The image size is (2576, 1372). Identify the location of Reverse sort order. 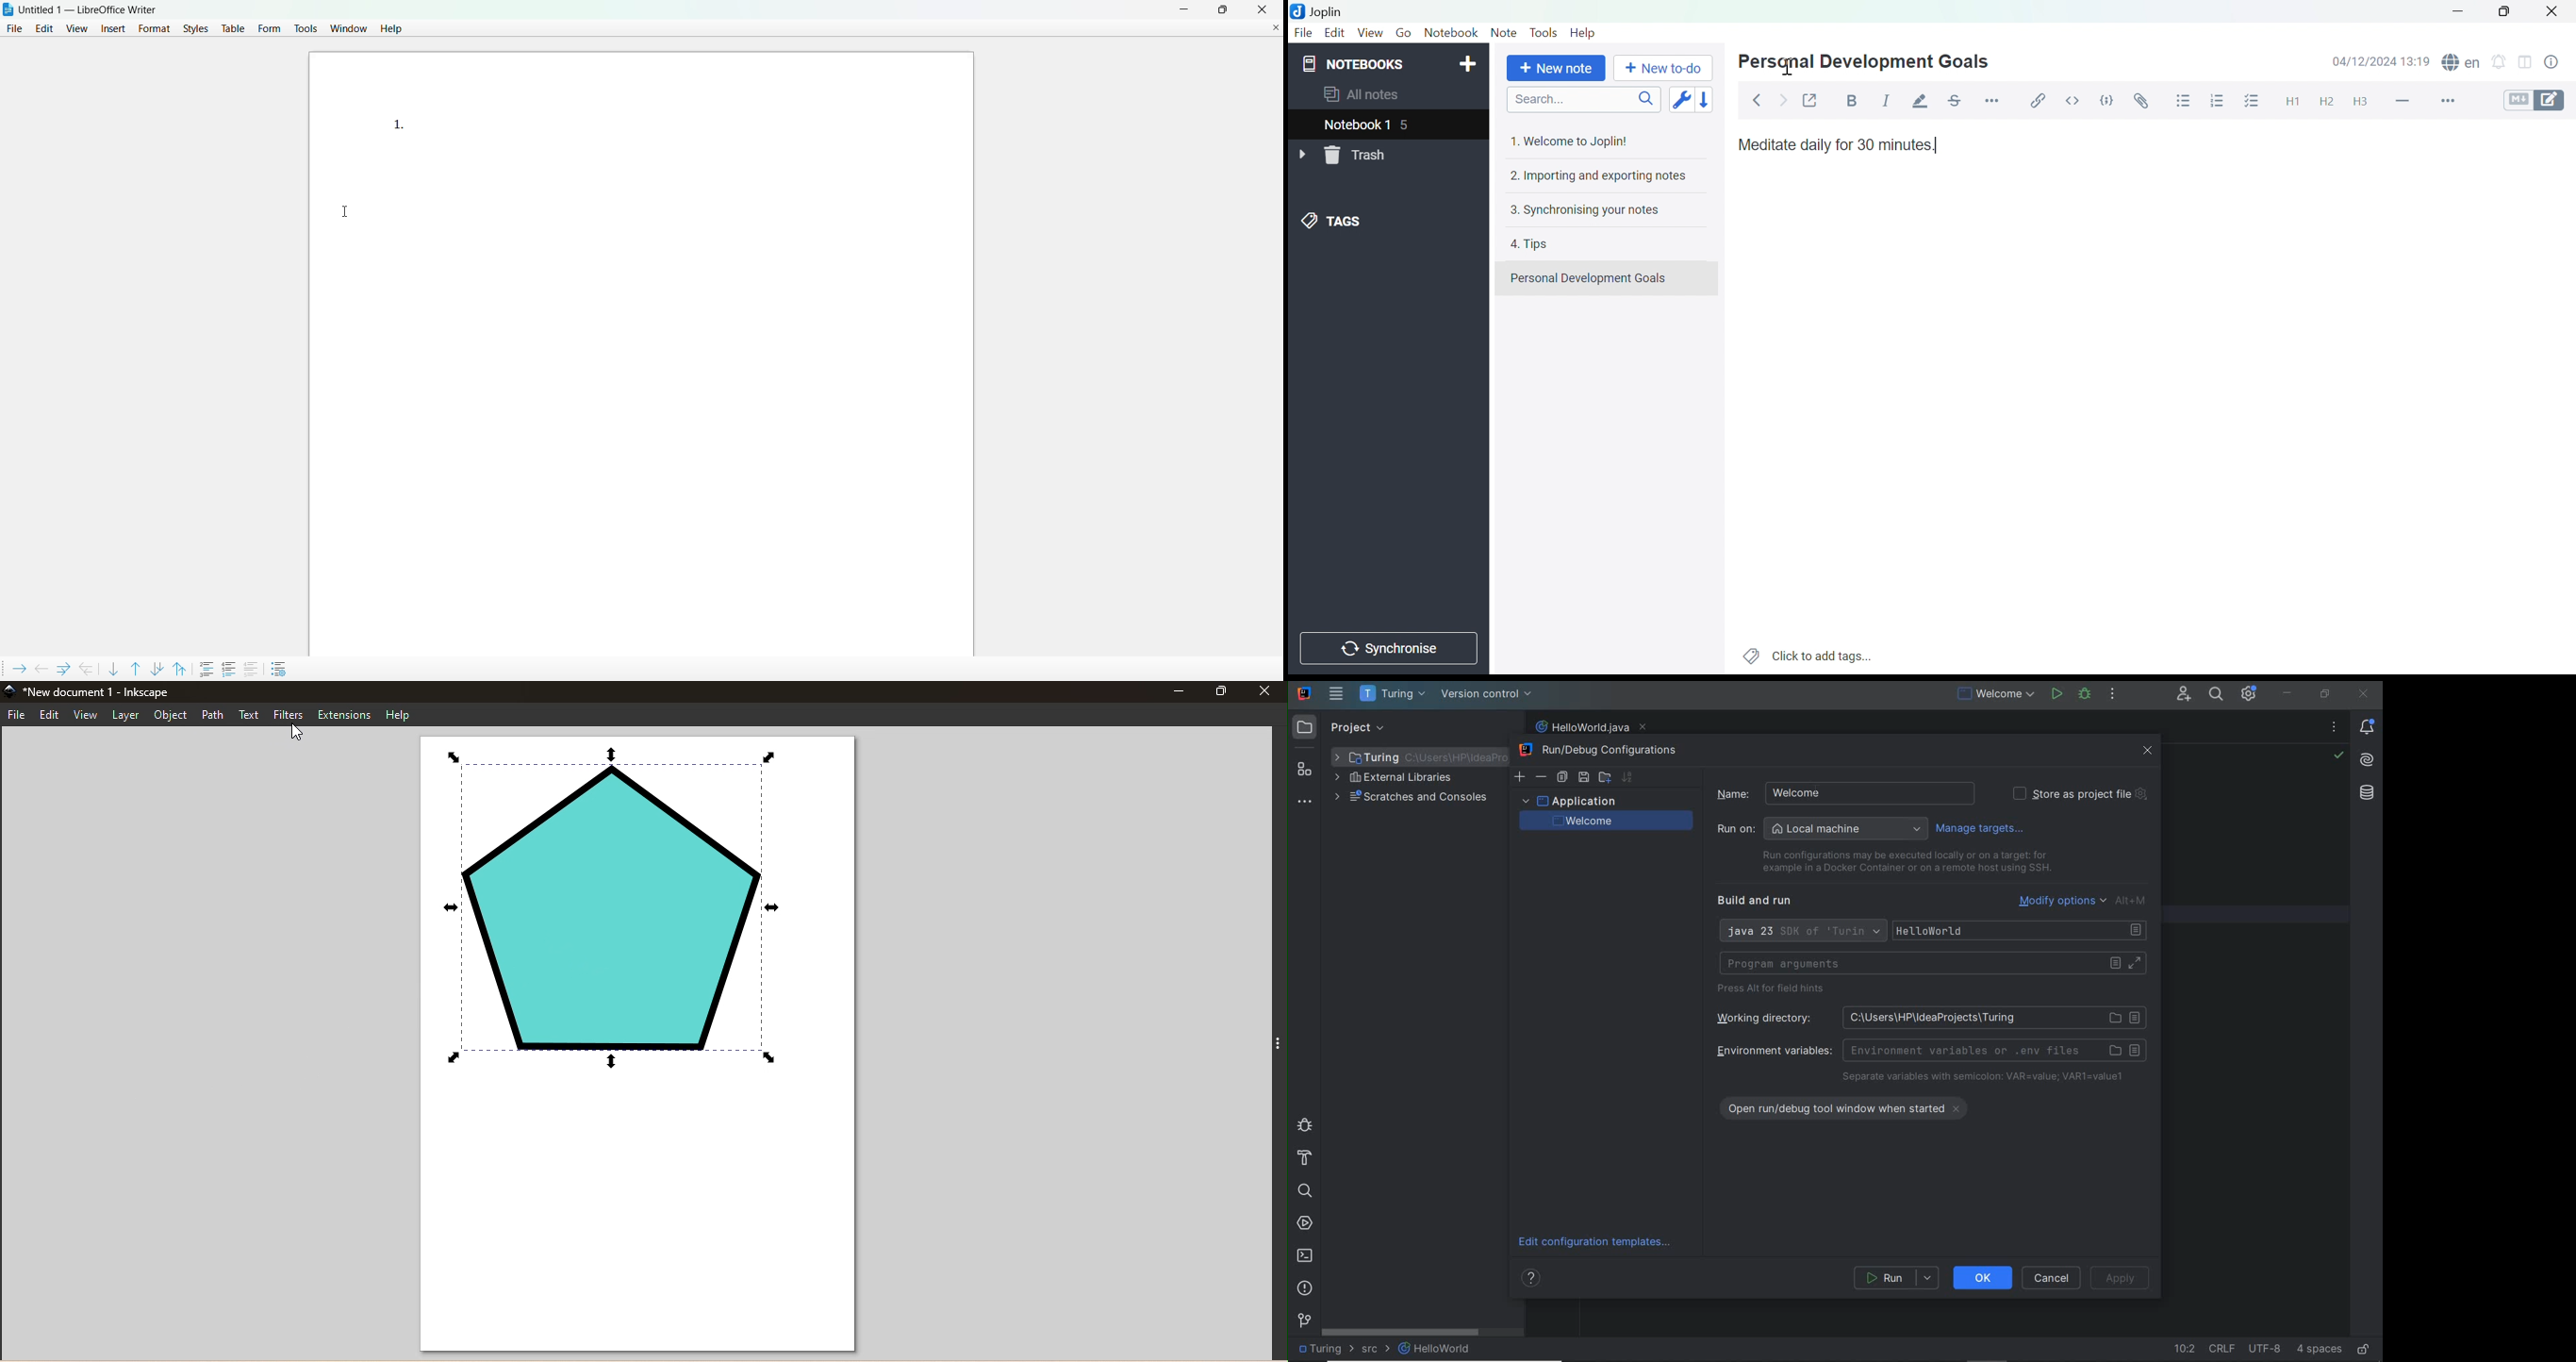
(1705, 99).